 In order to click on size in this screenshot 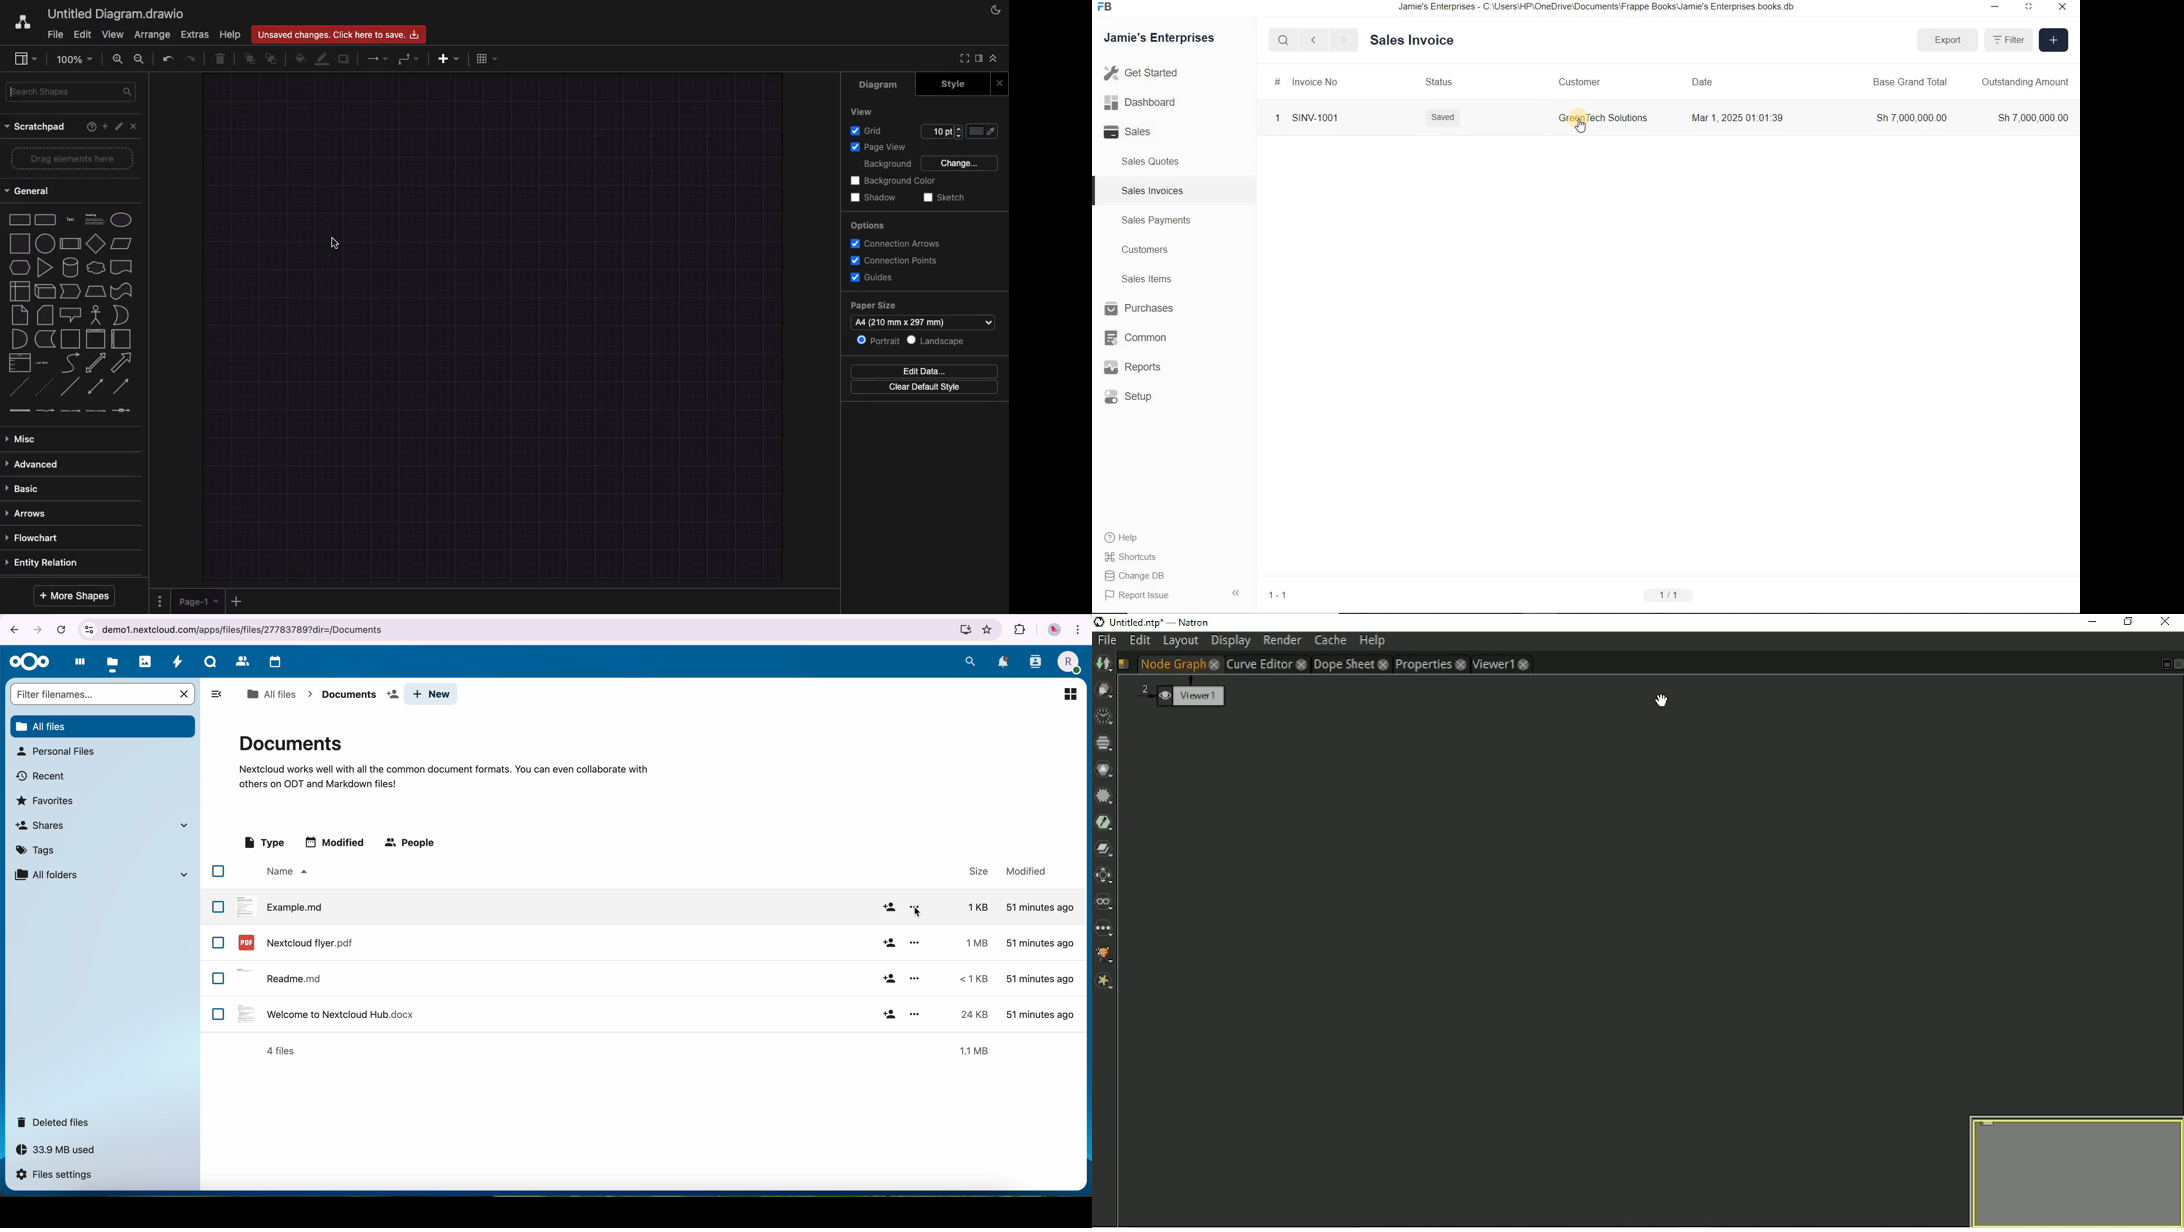, I will do `click(975, 908)`.